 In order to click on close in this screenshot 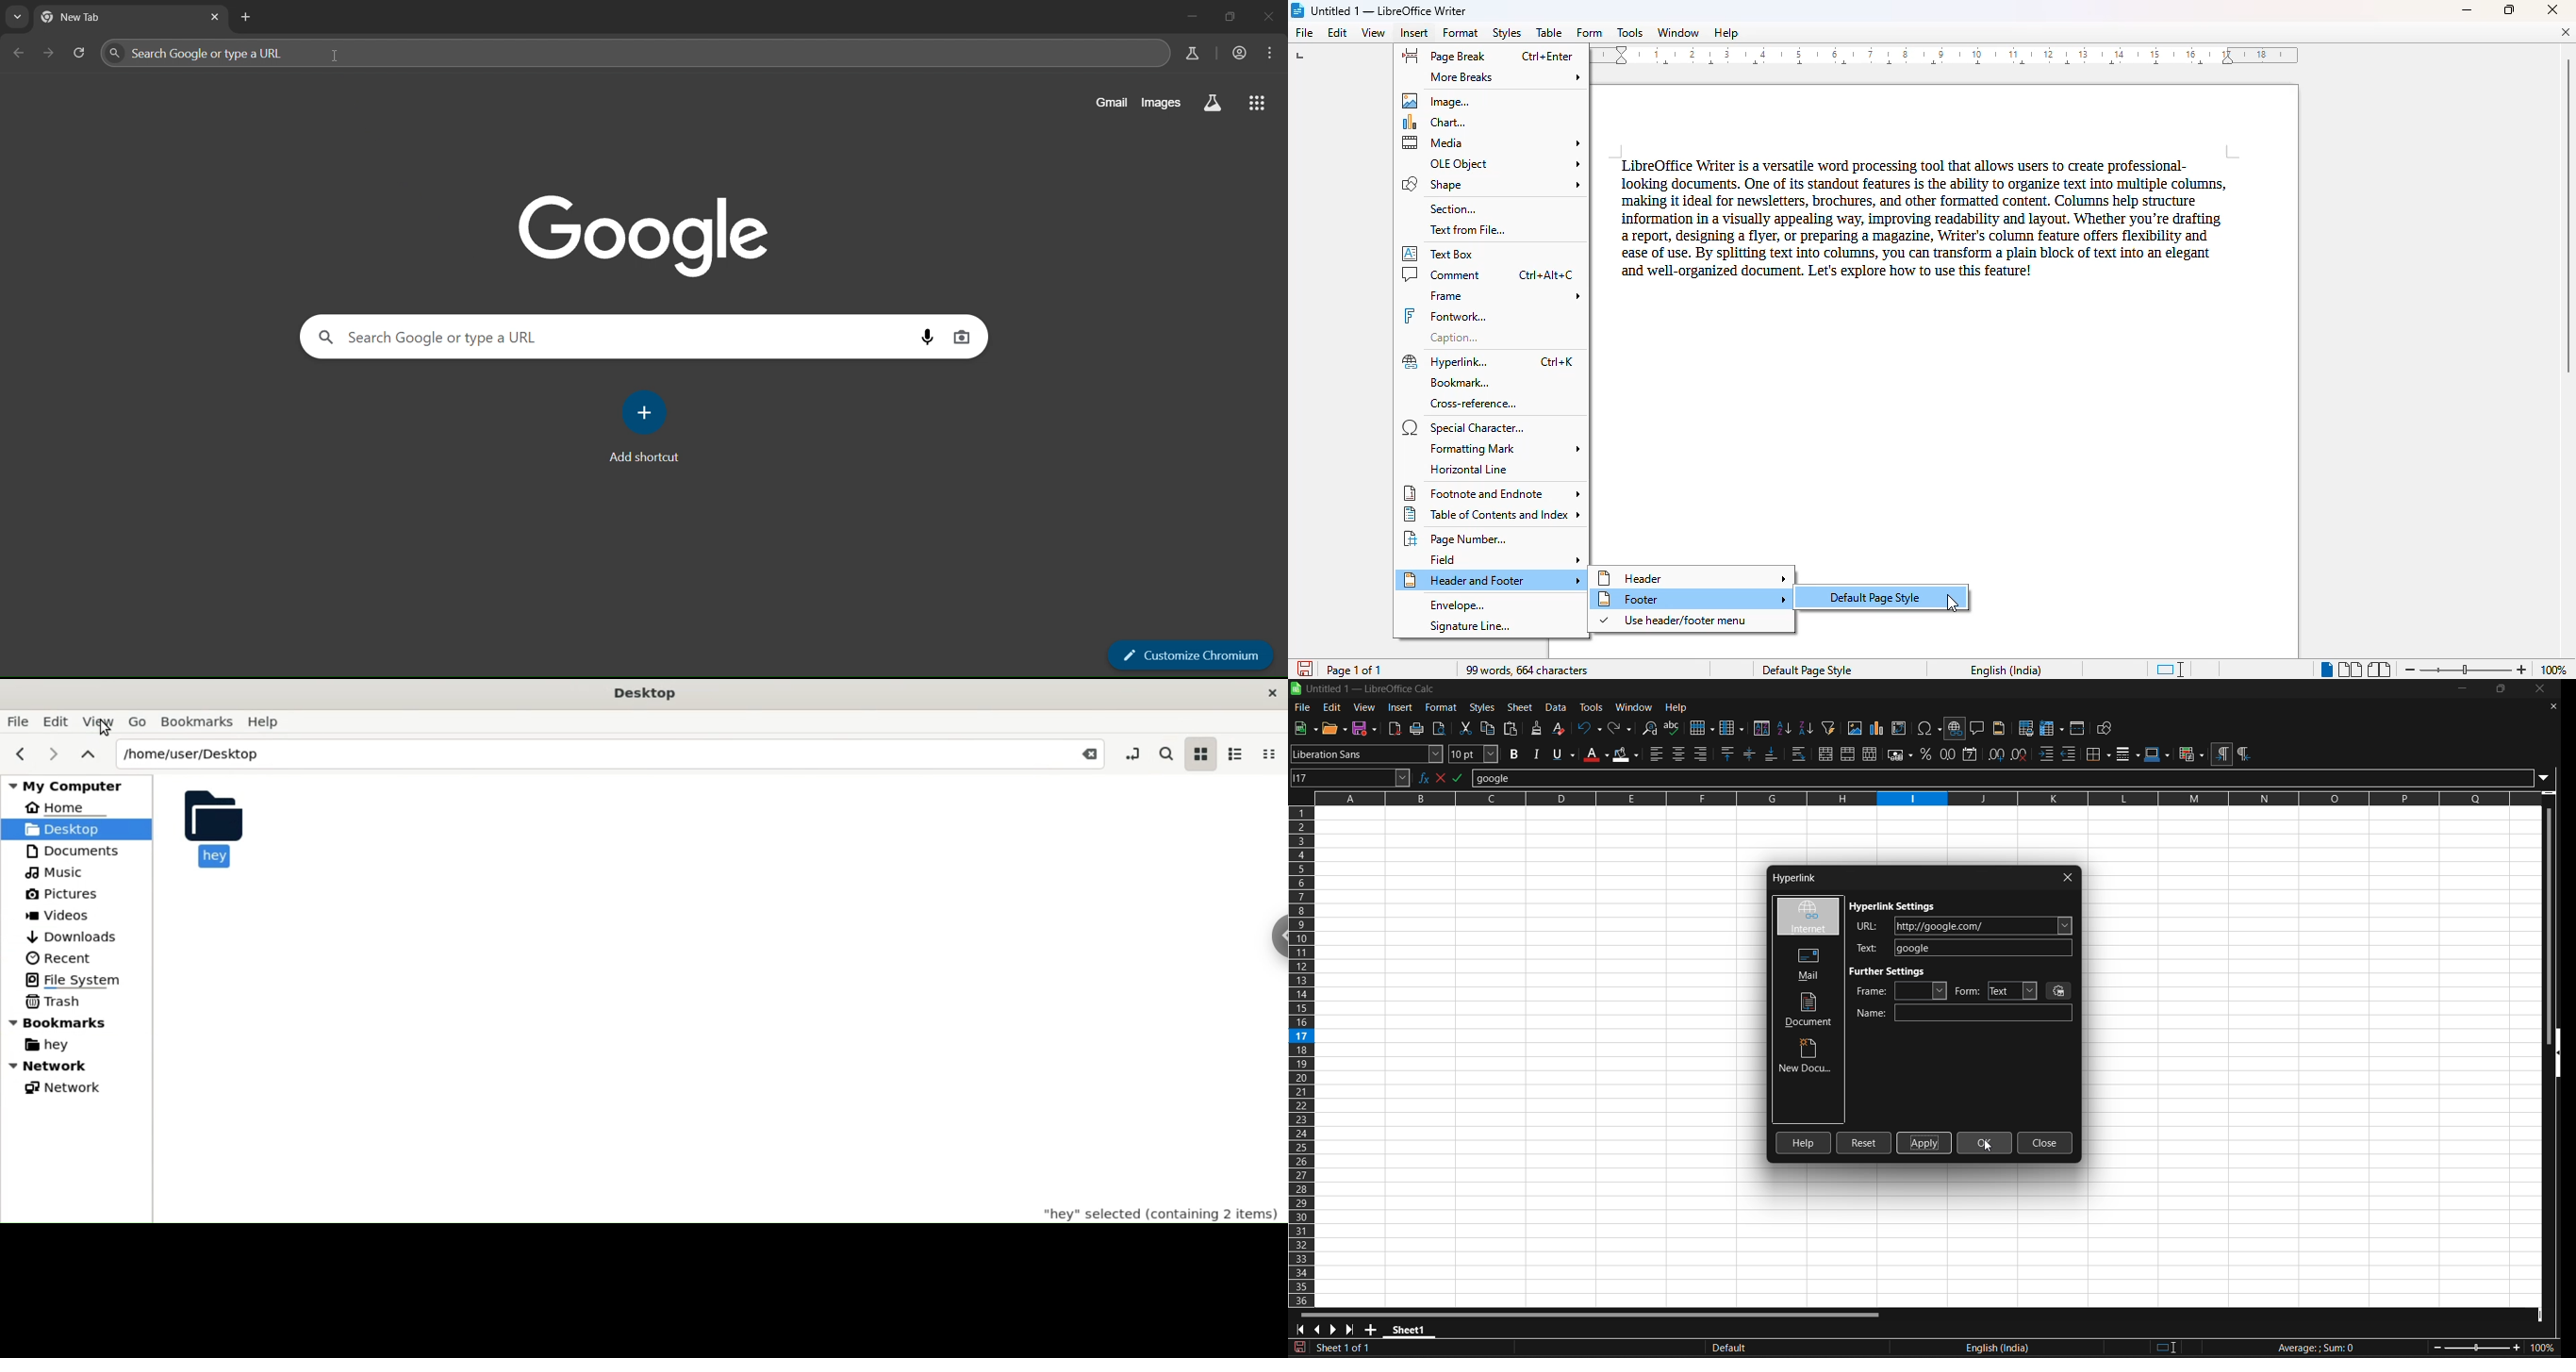, I will do `click(2068, 877)`.